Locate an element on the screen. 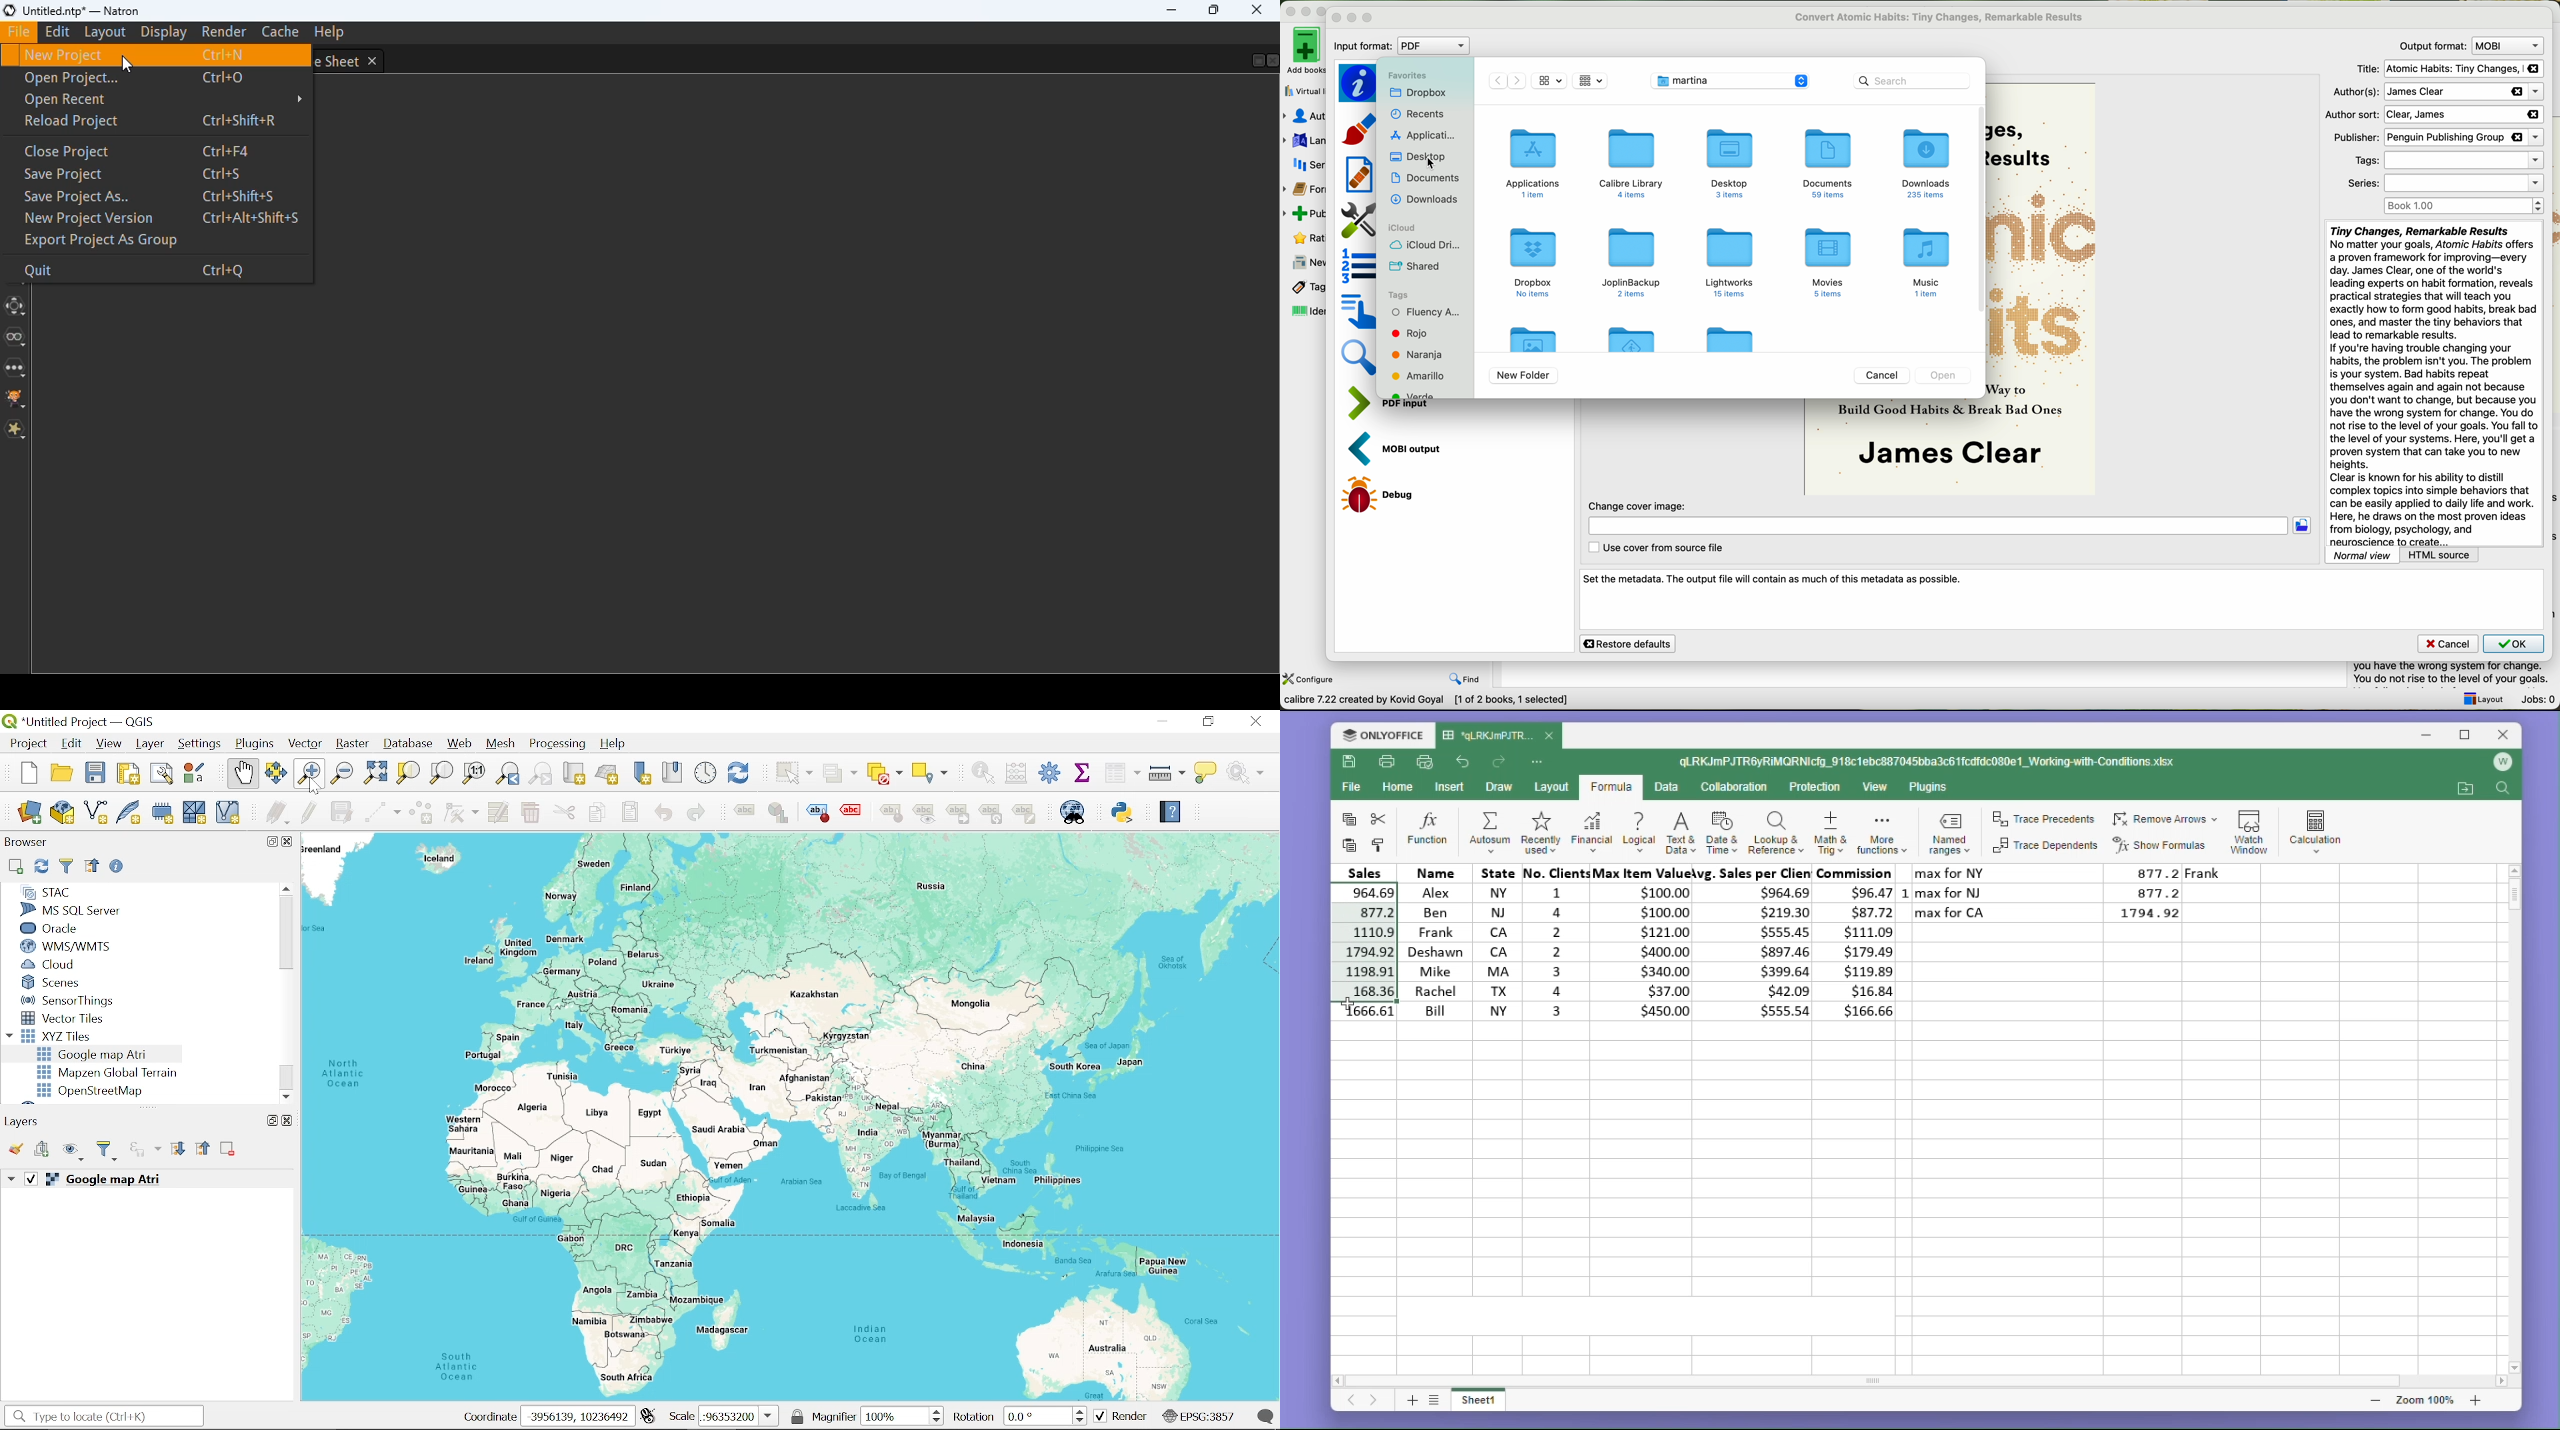  location is located at coordinates (1729, 81).